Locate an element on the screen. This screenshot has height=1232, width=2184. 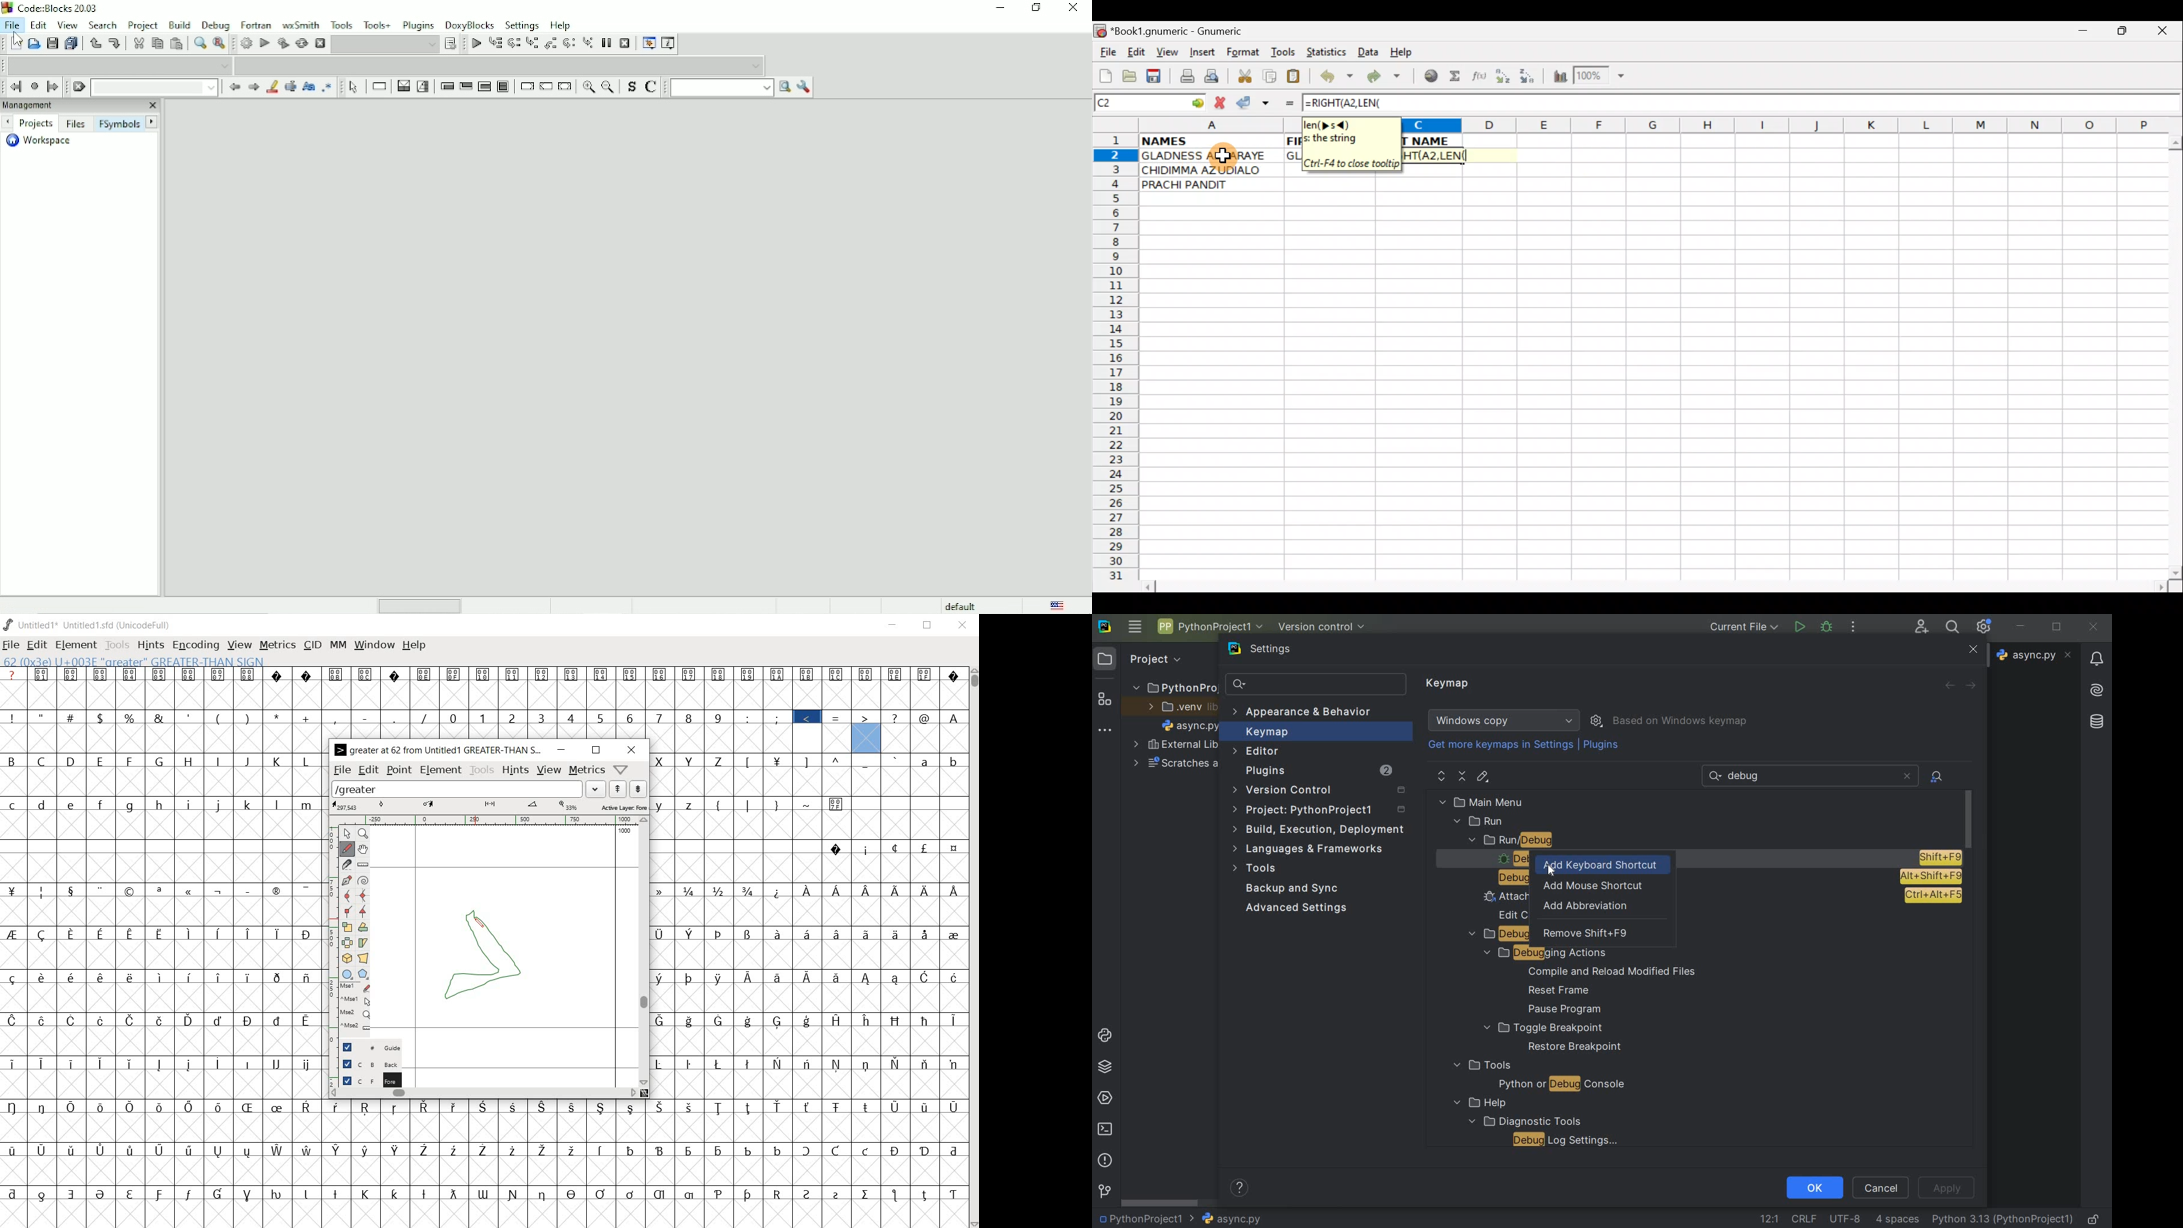
more actions is located at coordinates (1853, 628).